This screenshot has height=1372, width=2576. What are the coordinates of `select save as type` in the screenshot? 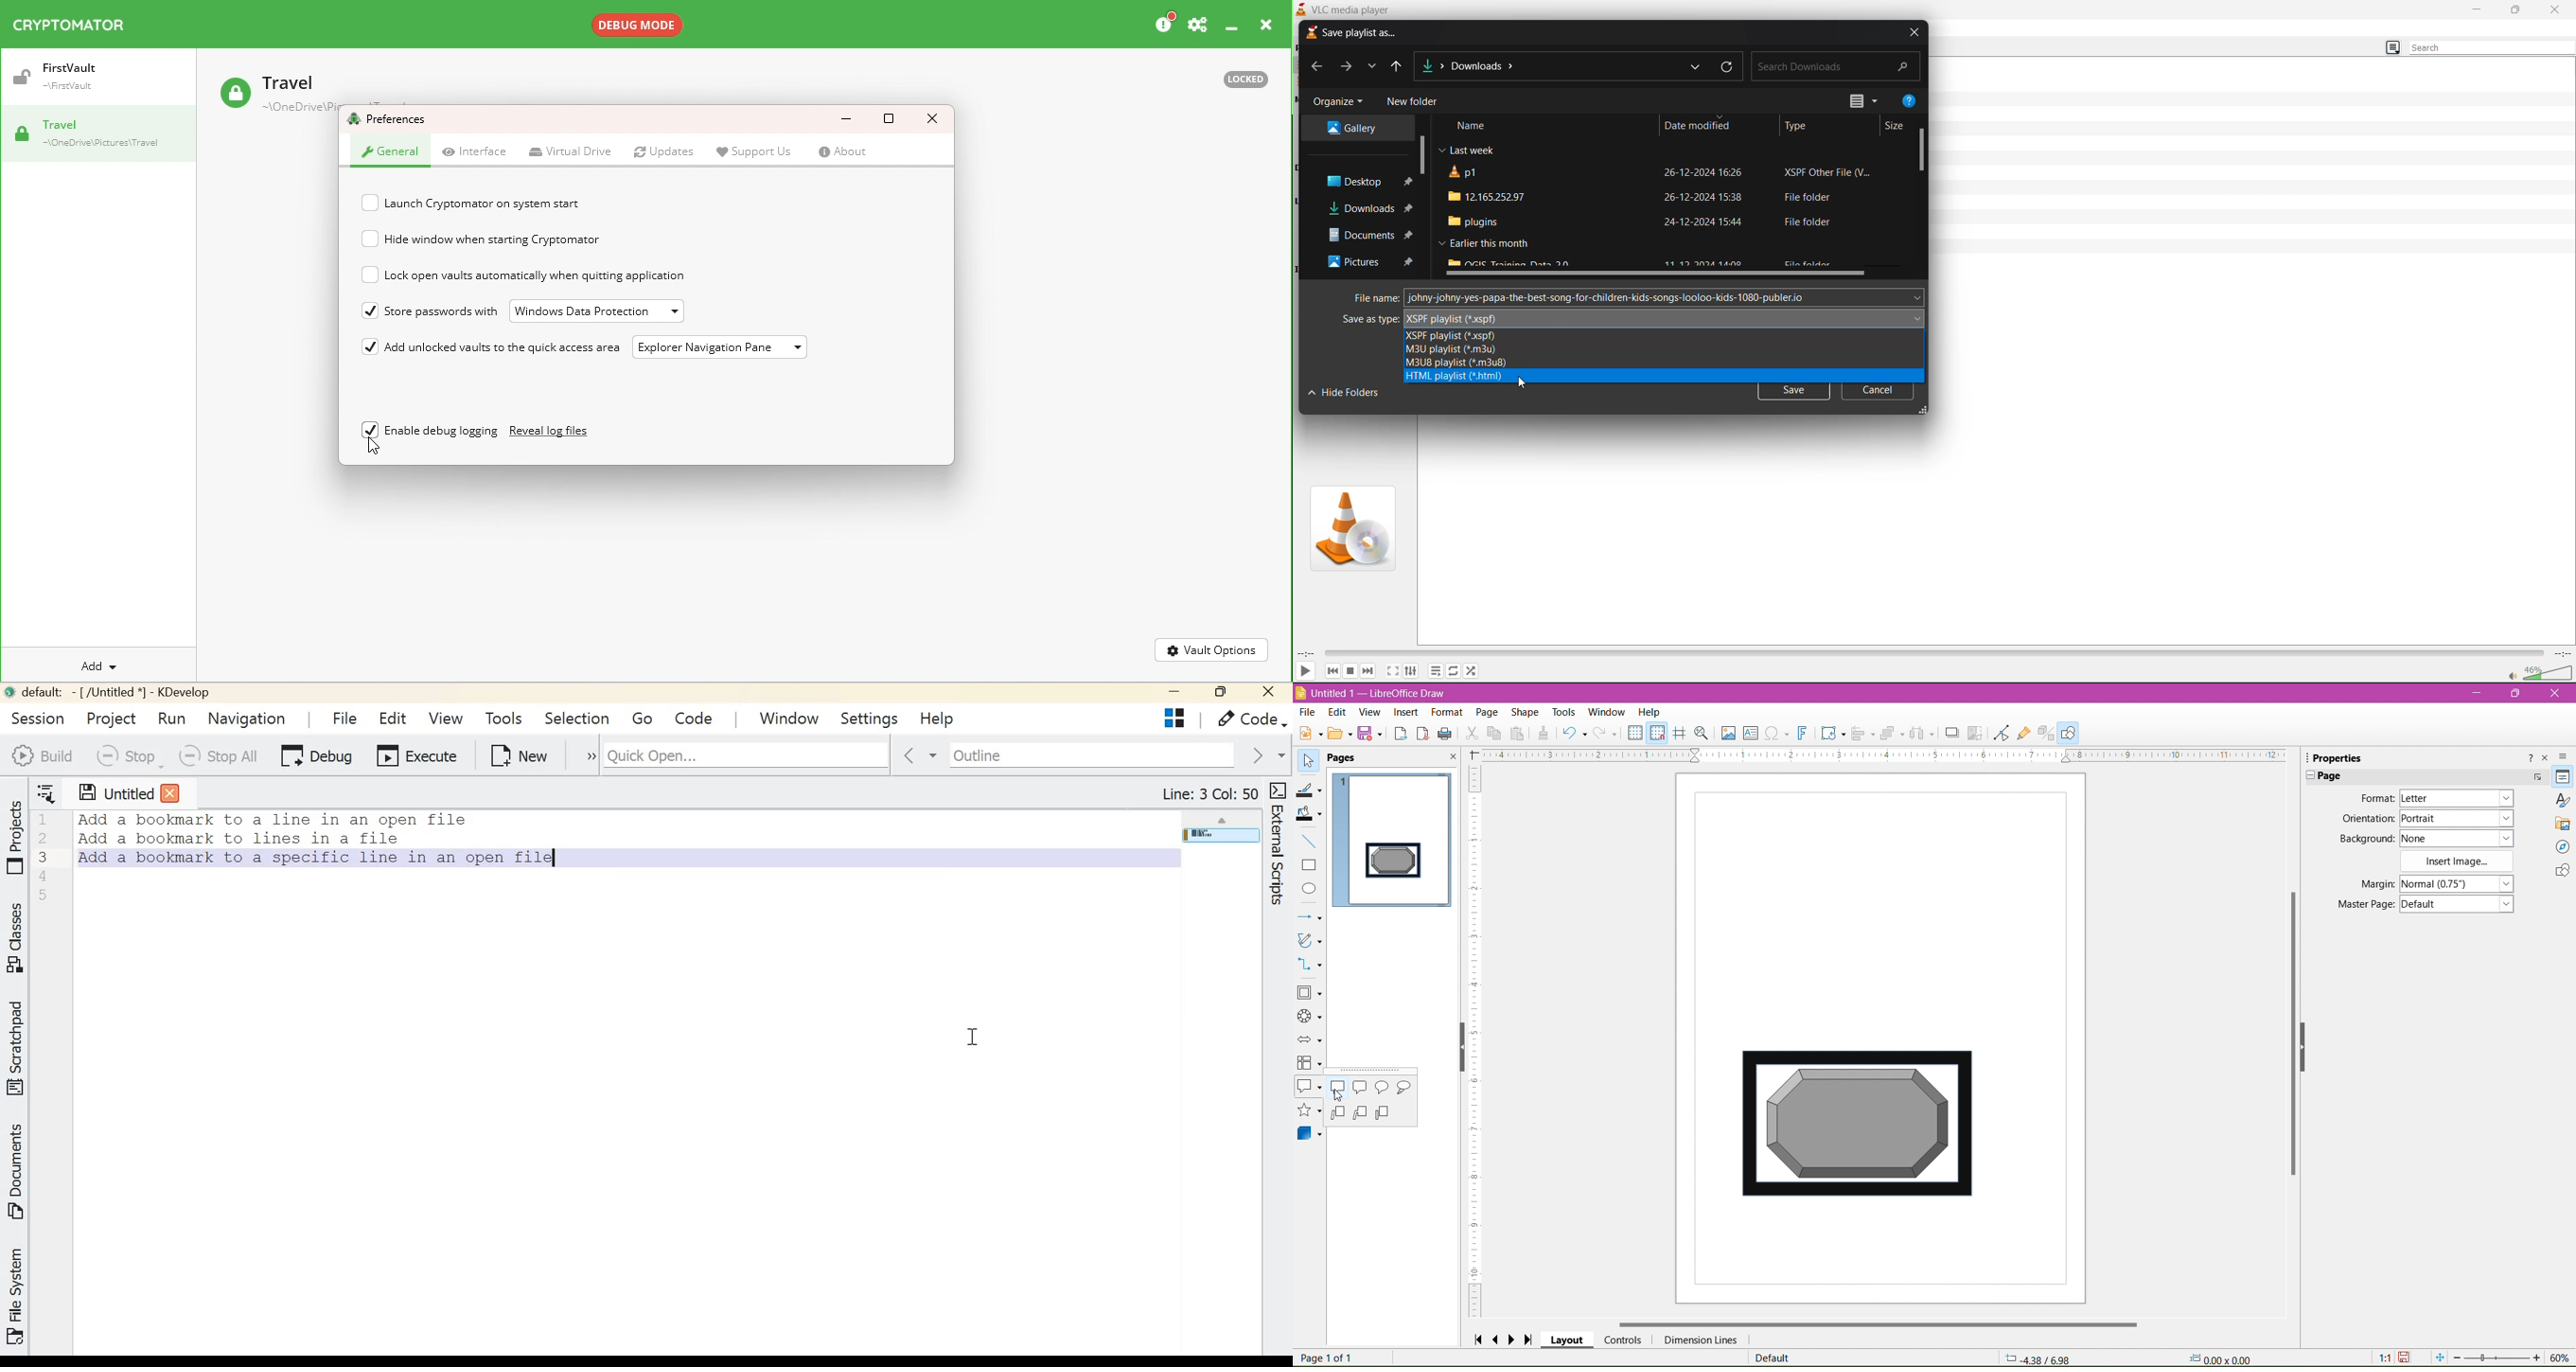 It's located at (1664, 317).